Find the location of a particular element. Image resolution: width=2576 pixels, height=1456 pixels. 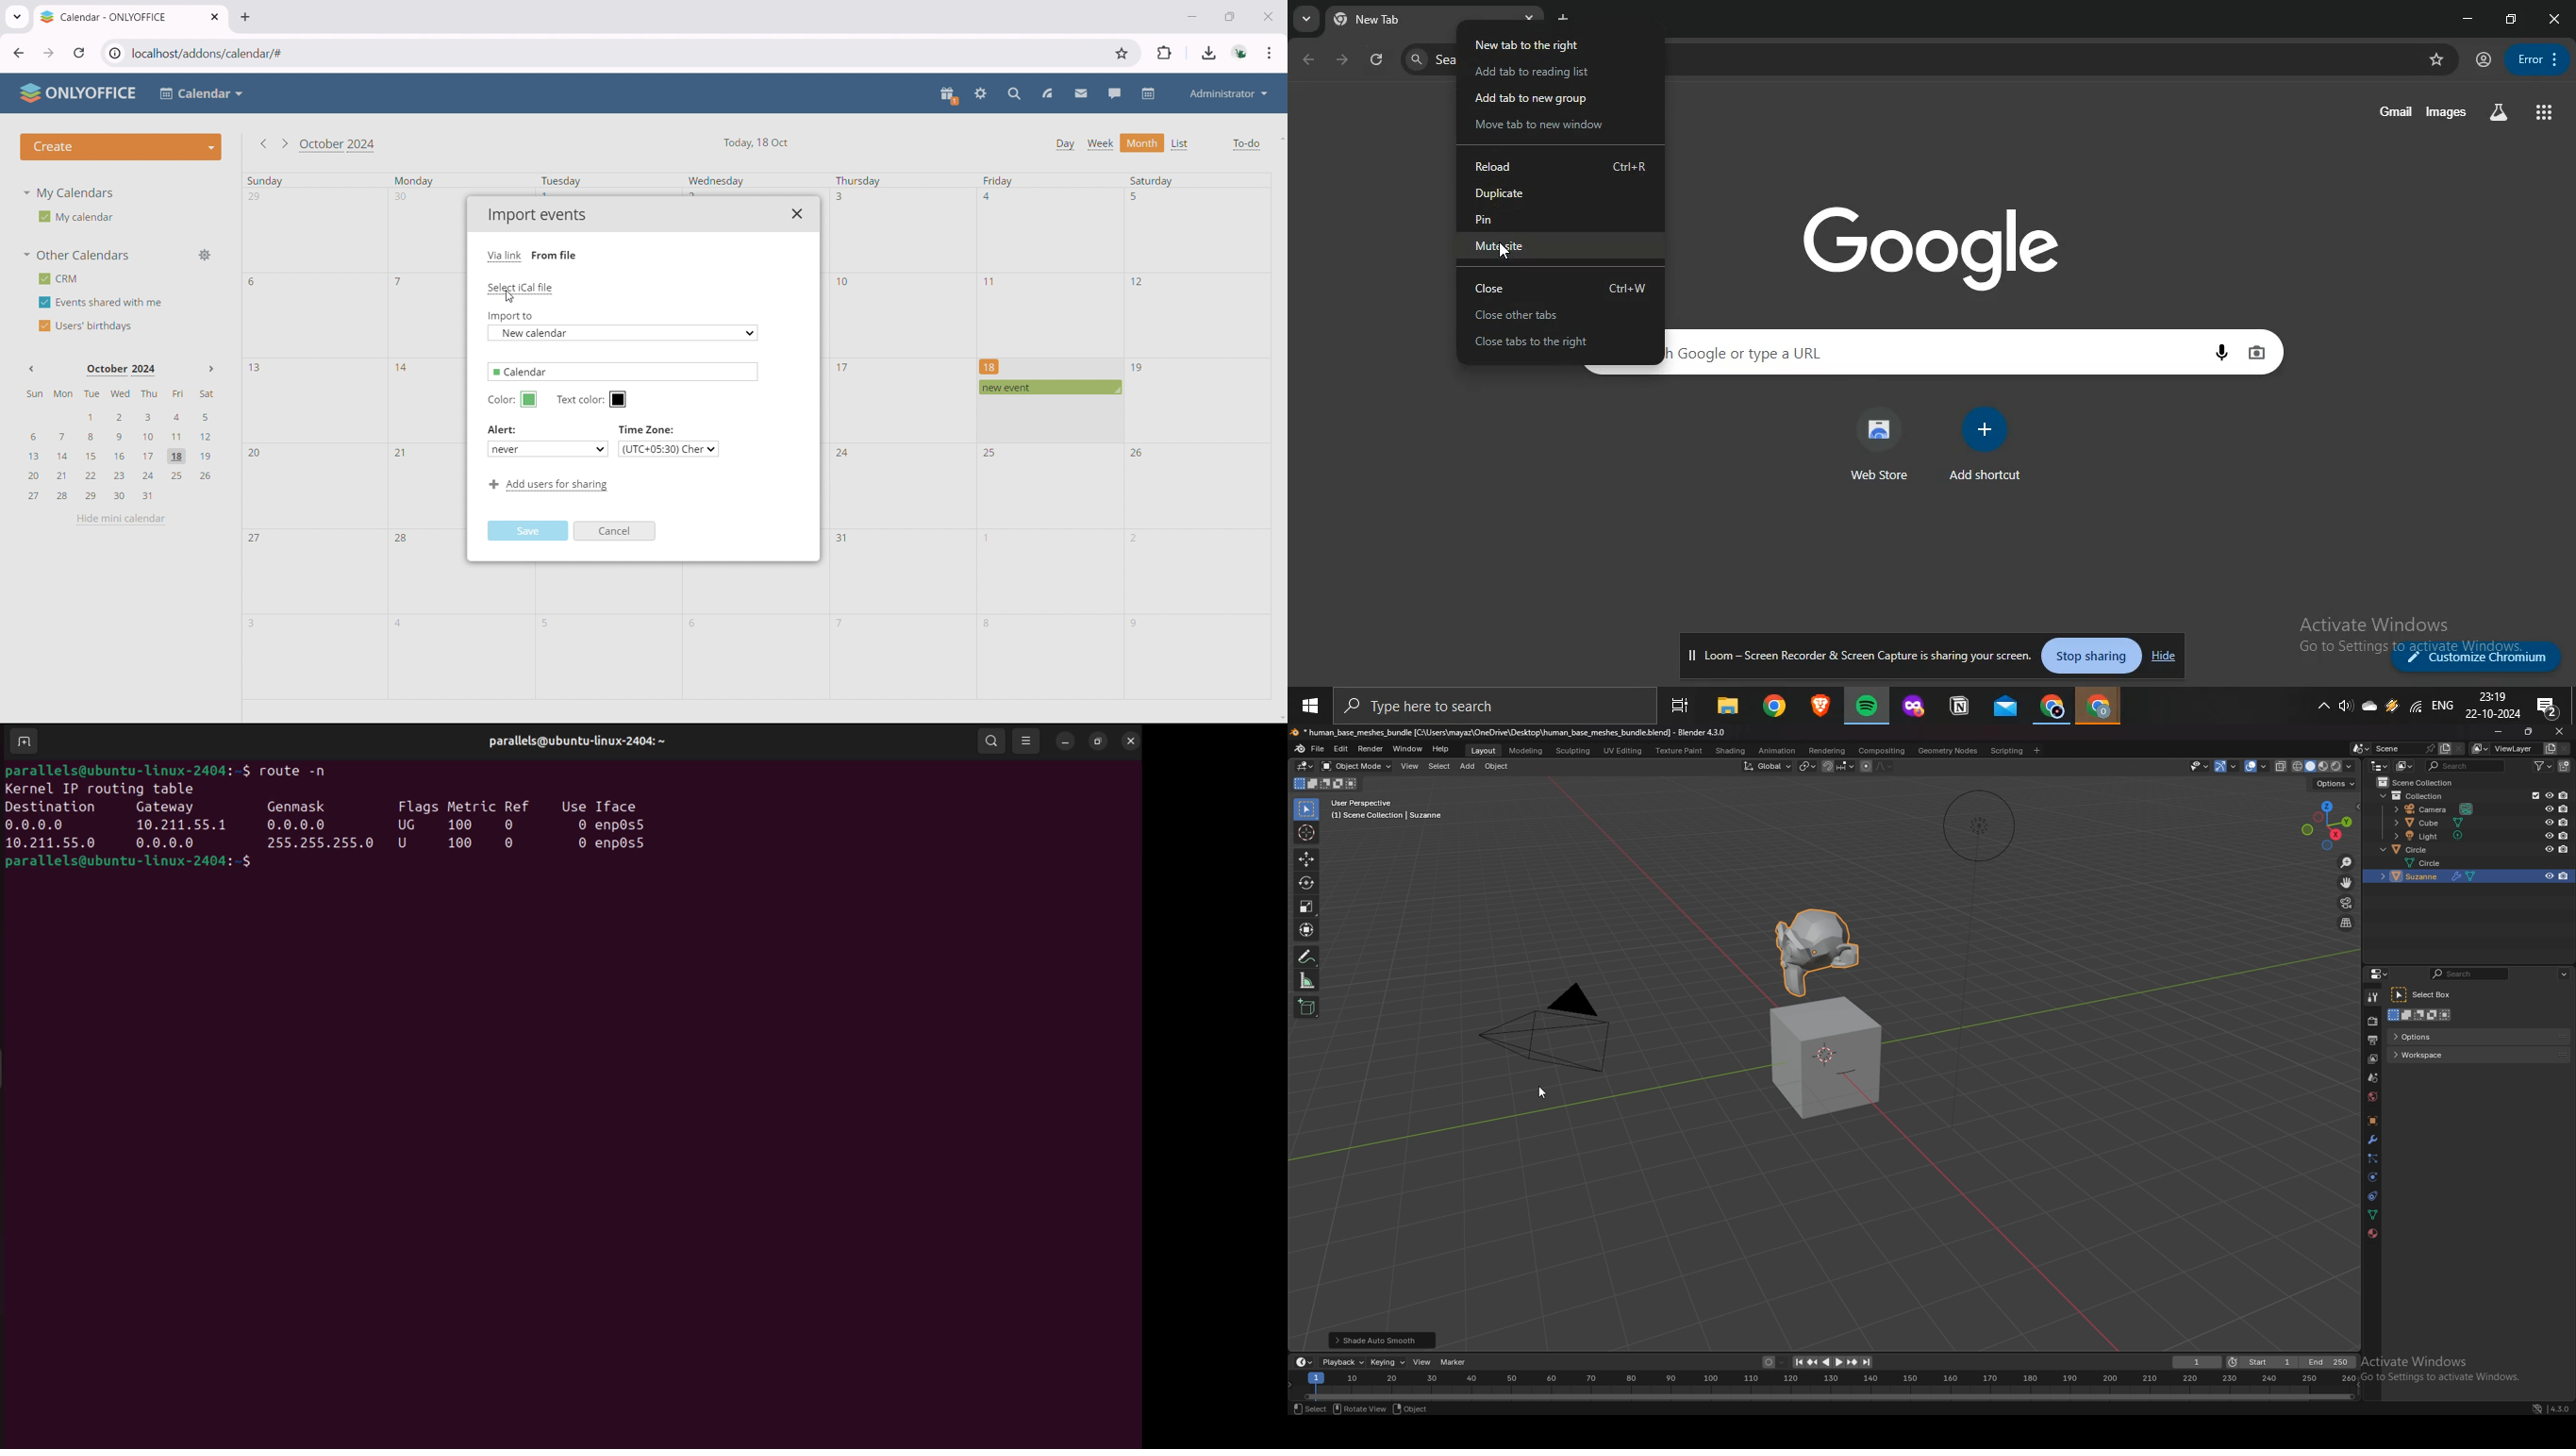

add shortcut is located at coordinates (1985, 446).